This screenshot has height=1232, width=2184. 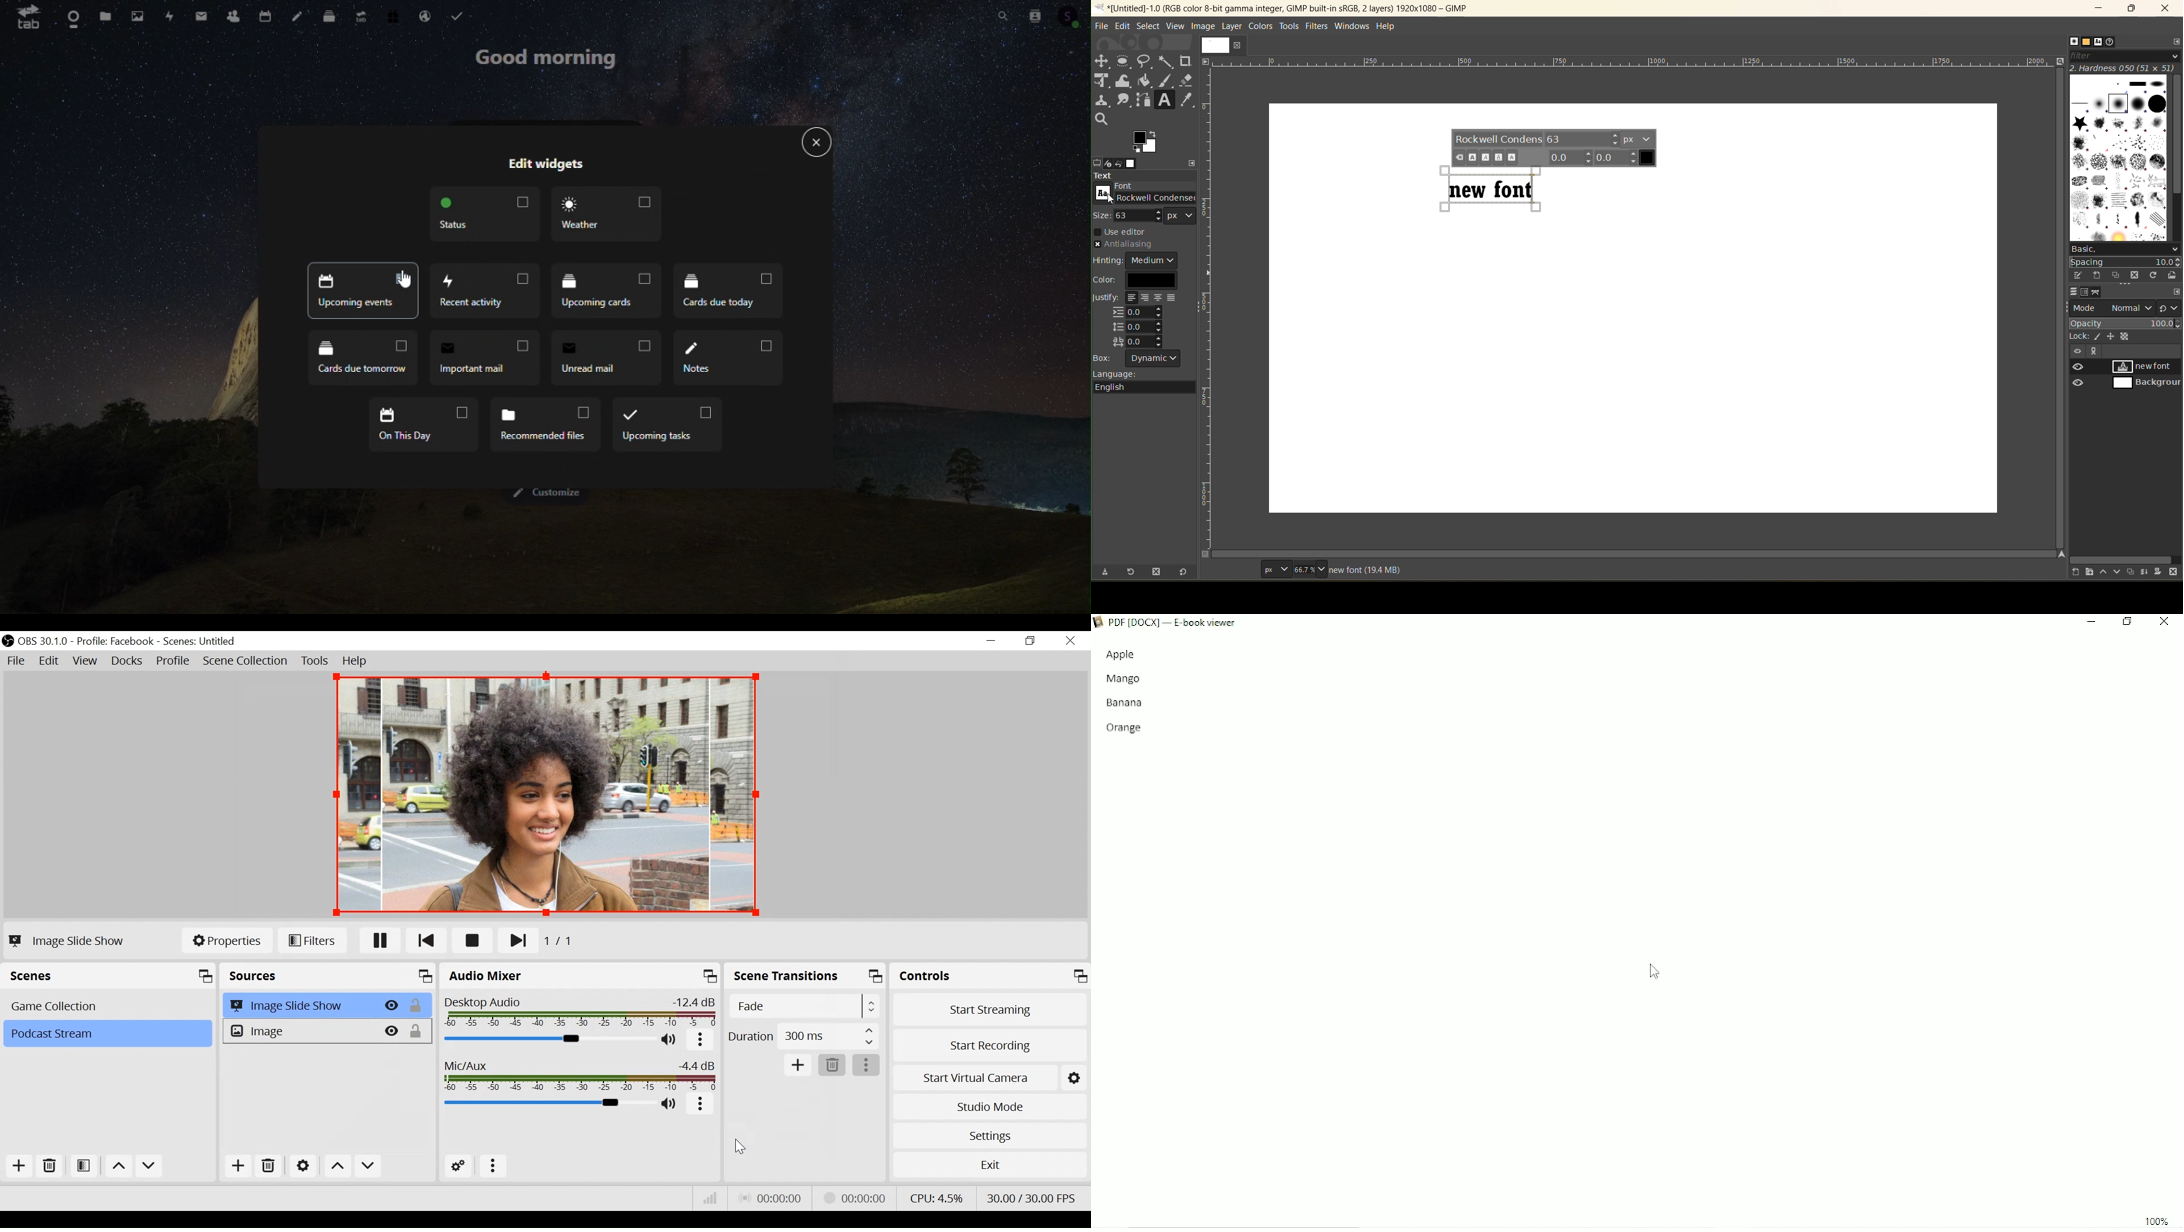 I want to click on minimize, so click(x=2094, y=9).